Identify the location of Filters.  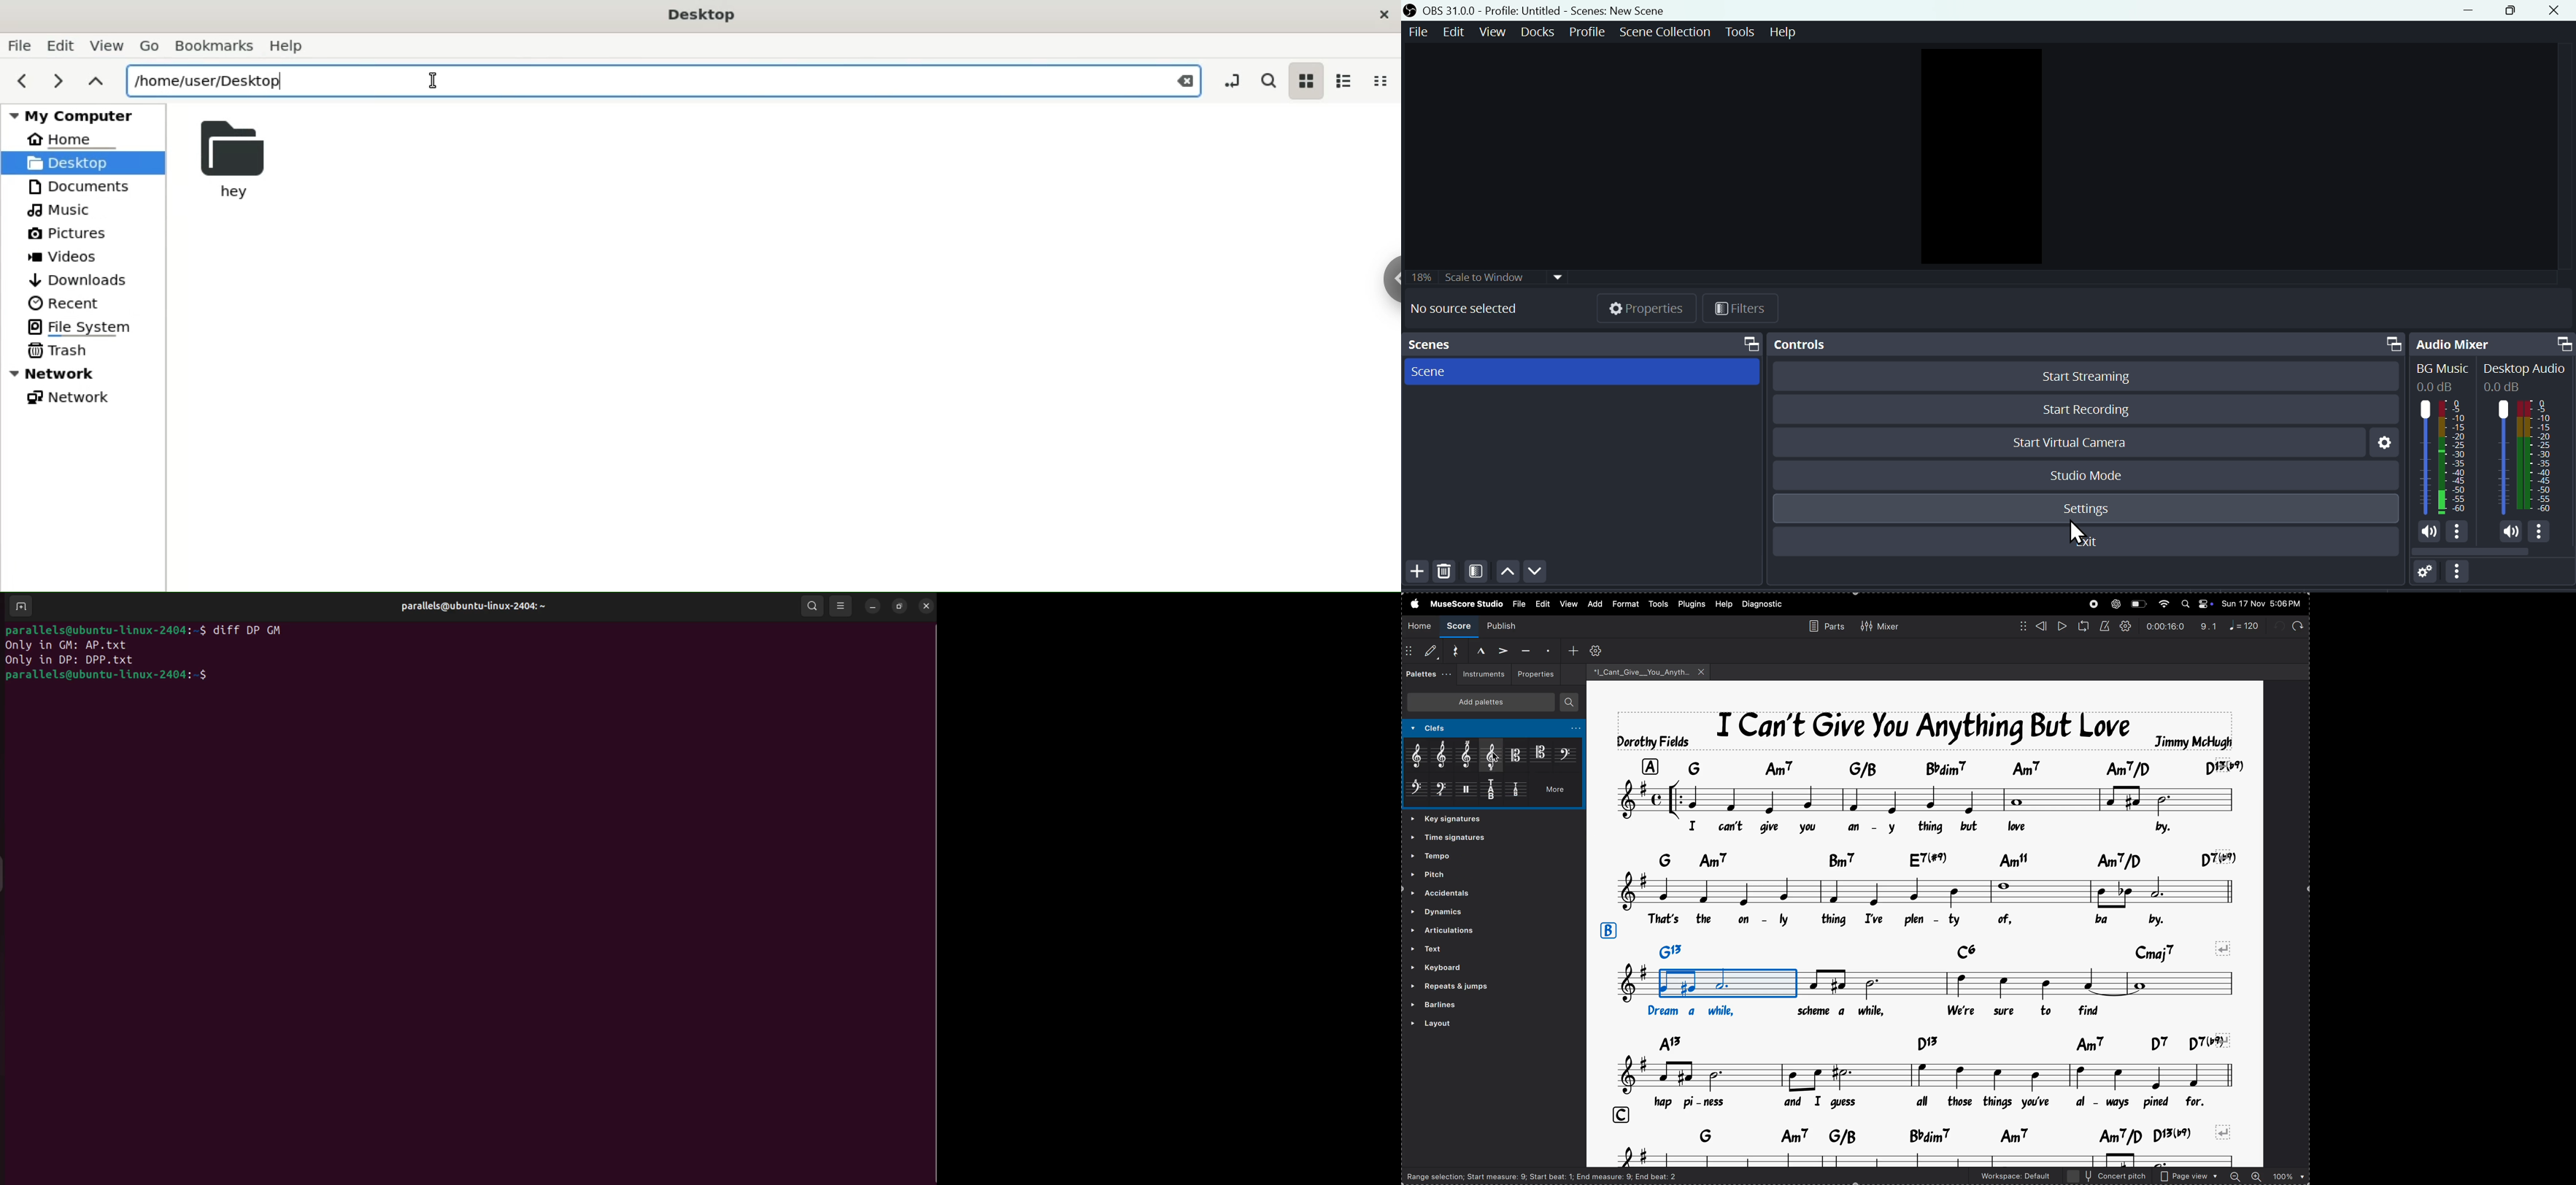
(1479, 575).